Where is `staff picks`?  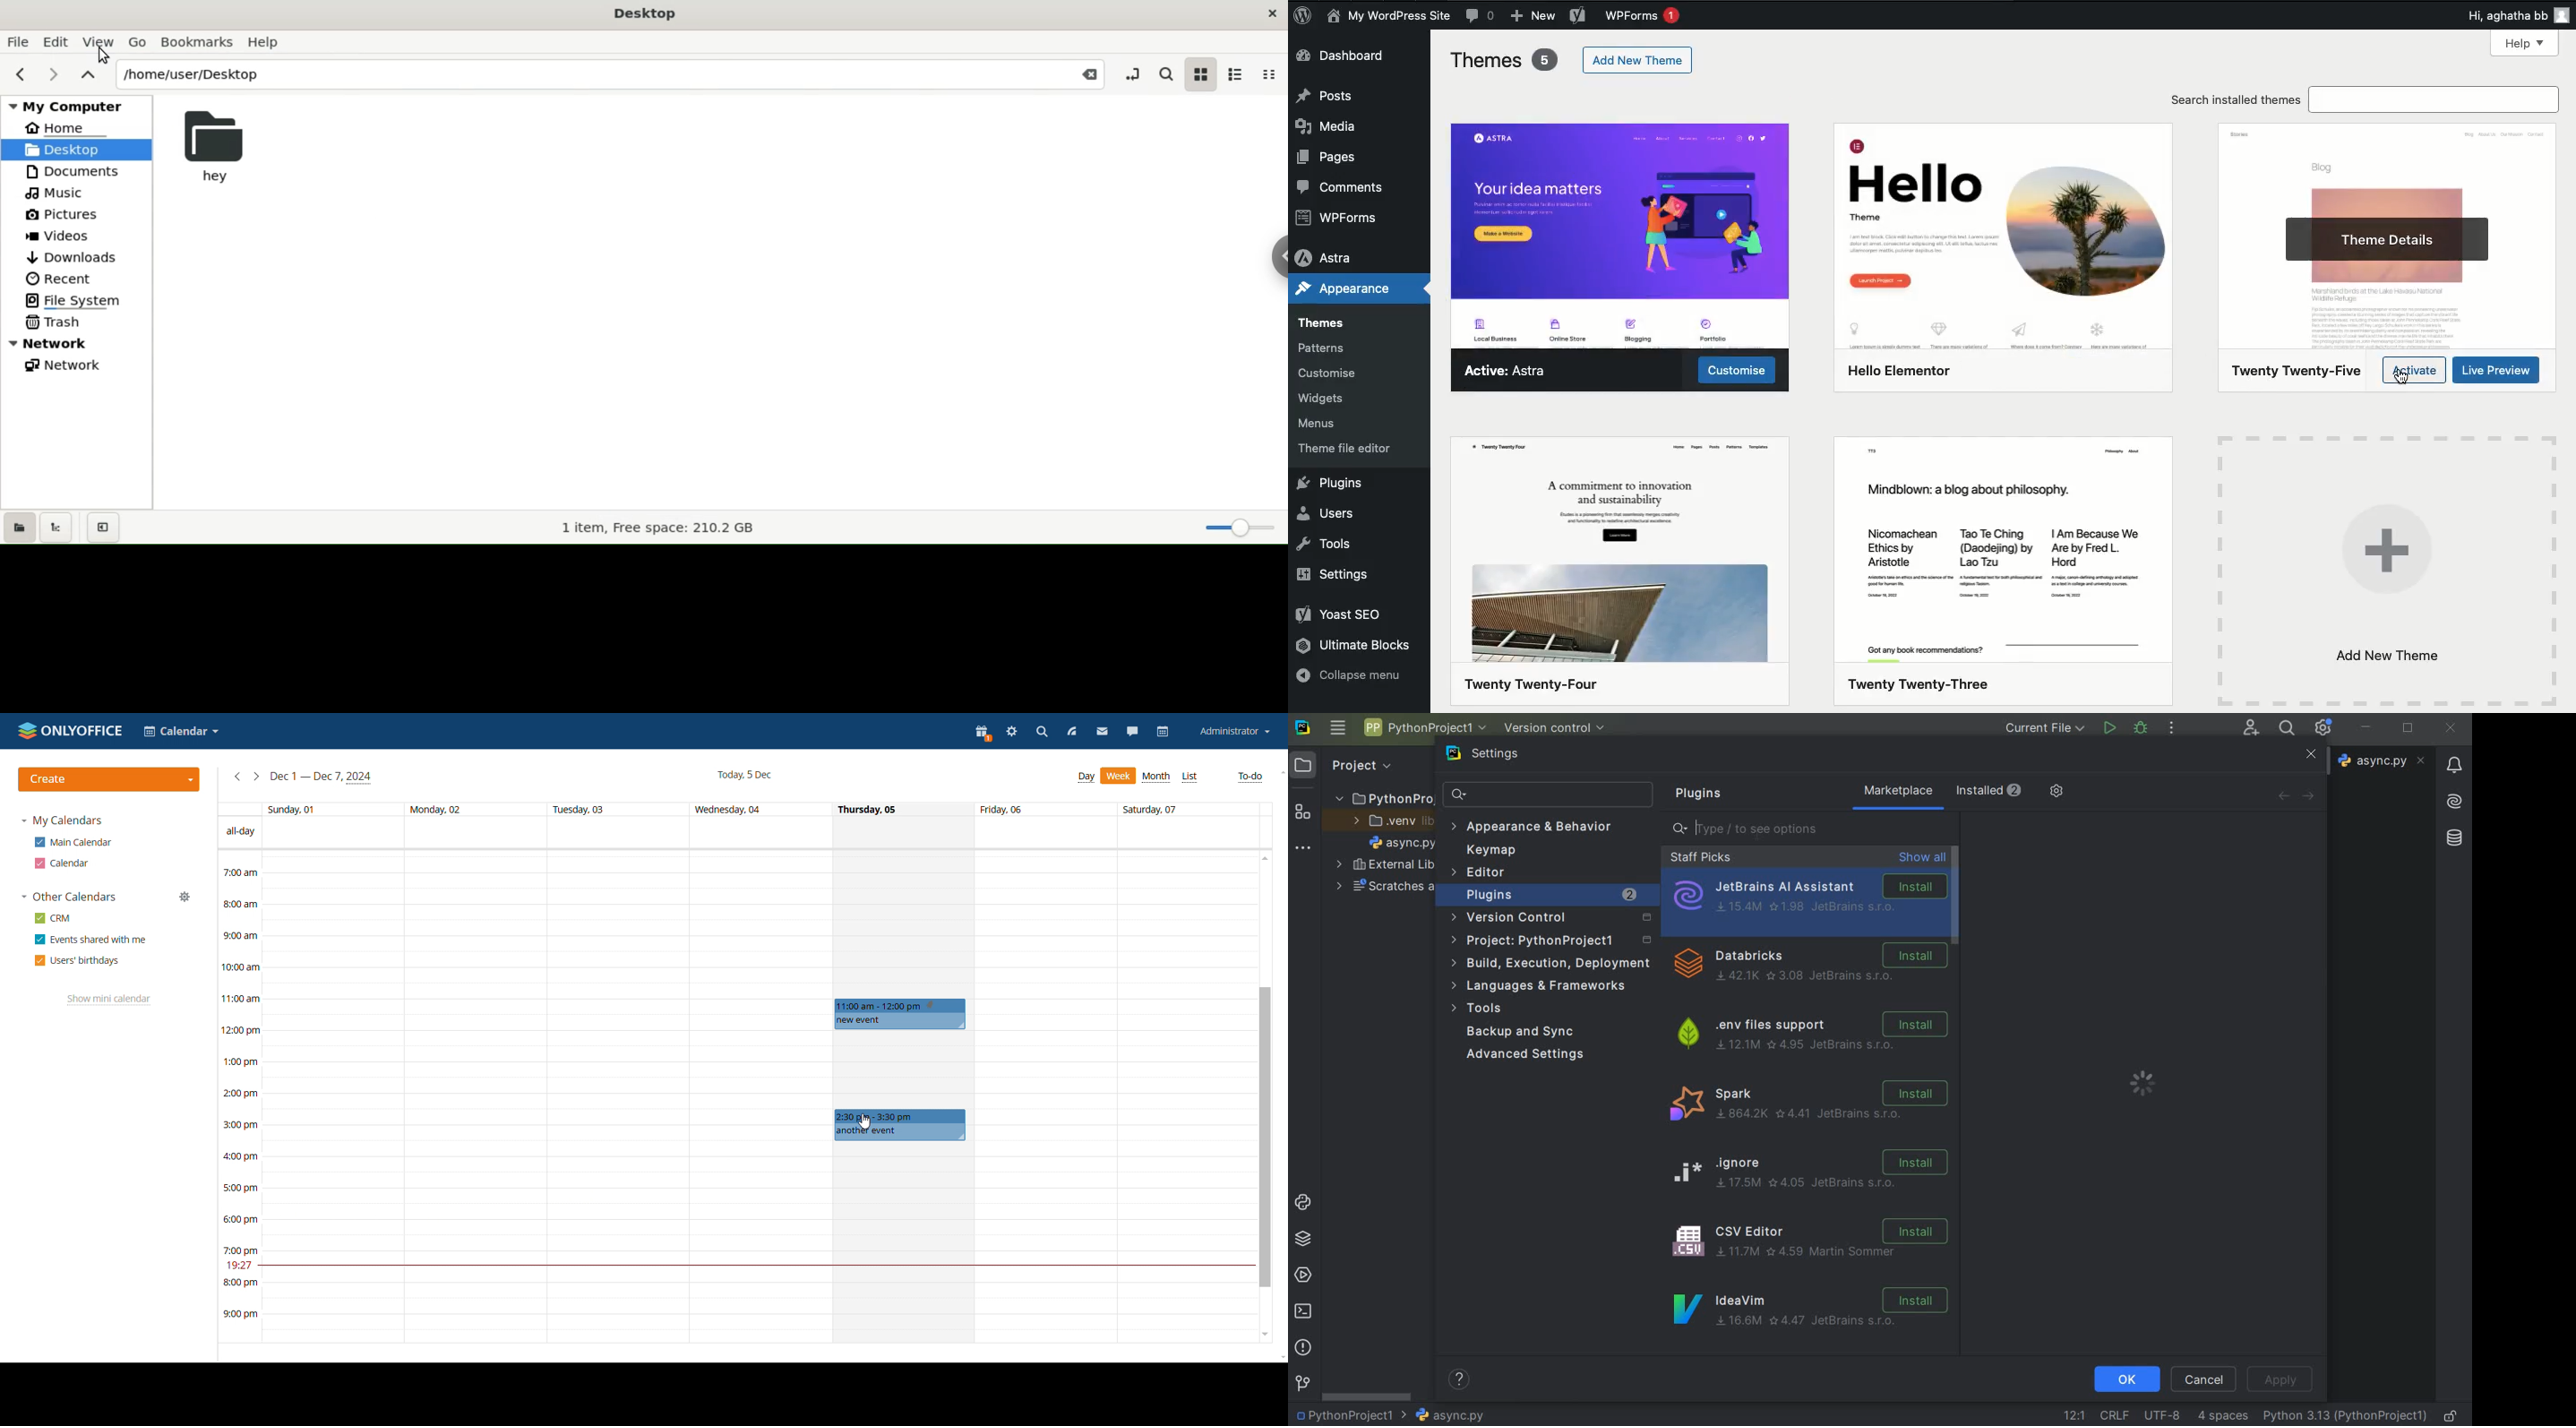 staff picks is located at coordinates (1703, 858).